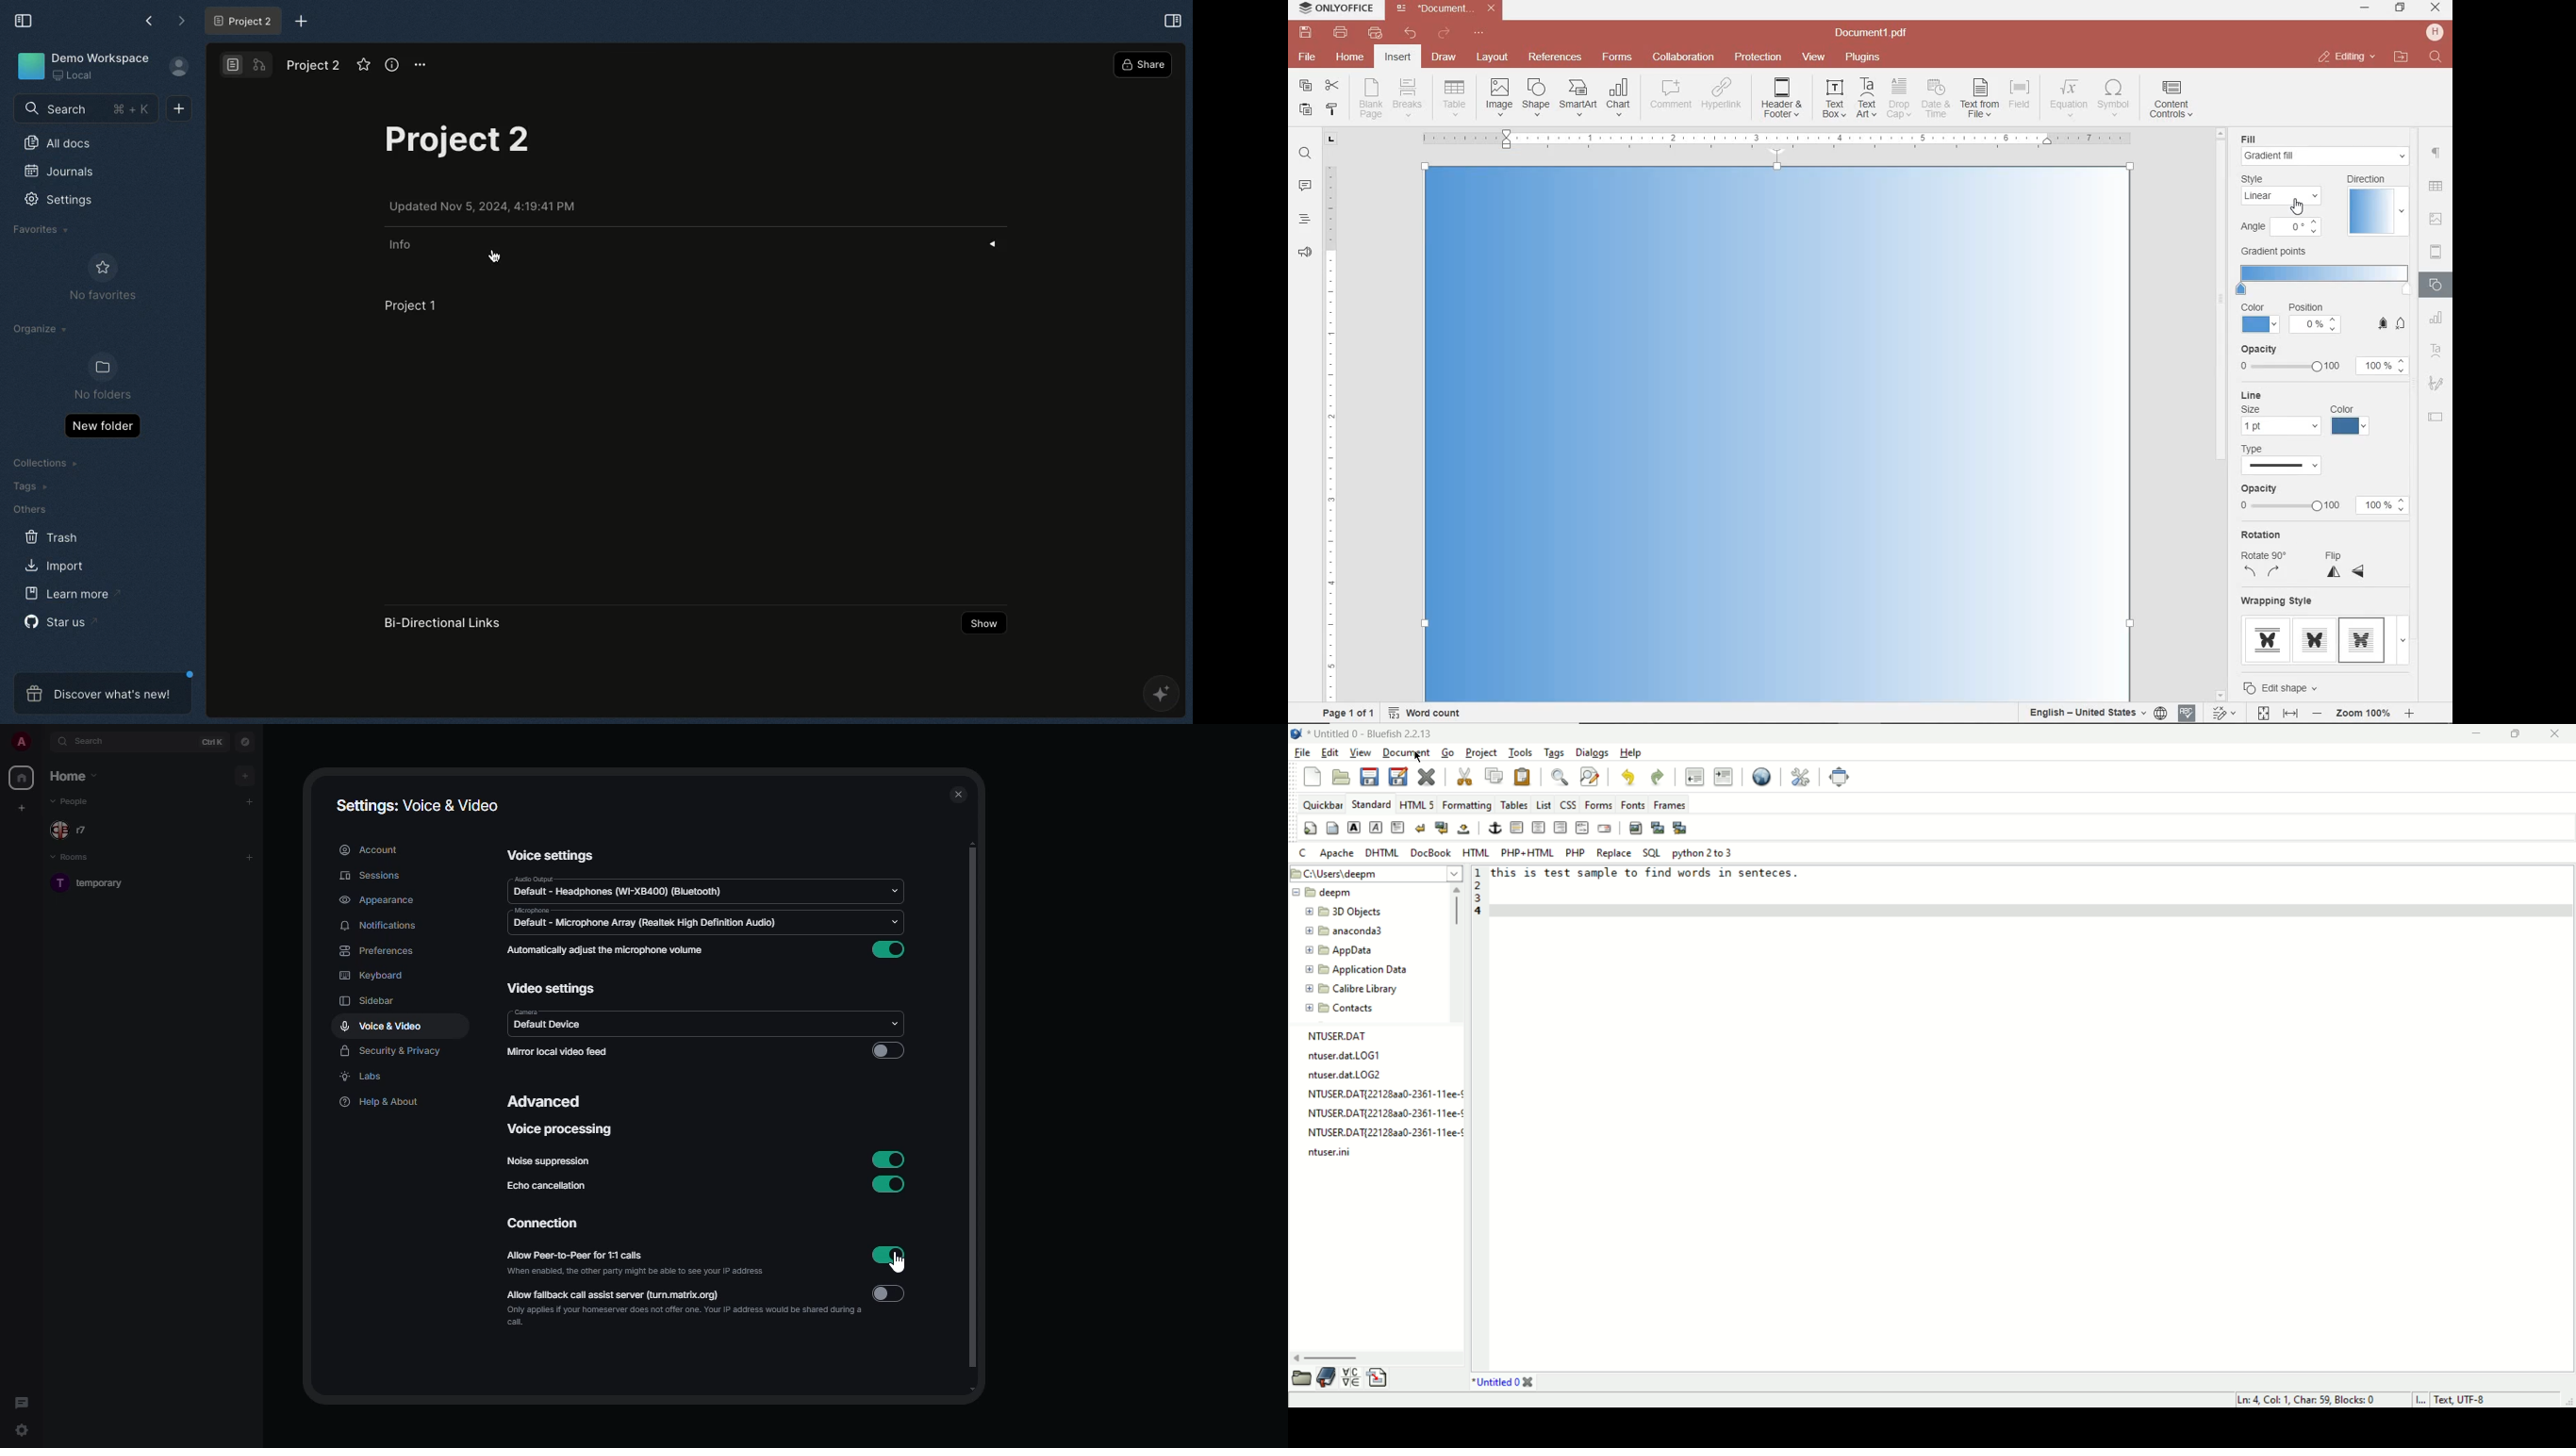  I want to click on insert, so click(1397, 58).